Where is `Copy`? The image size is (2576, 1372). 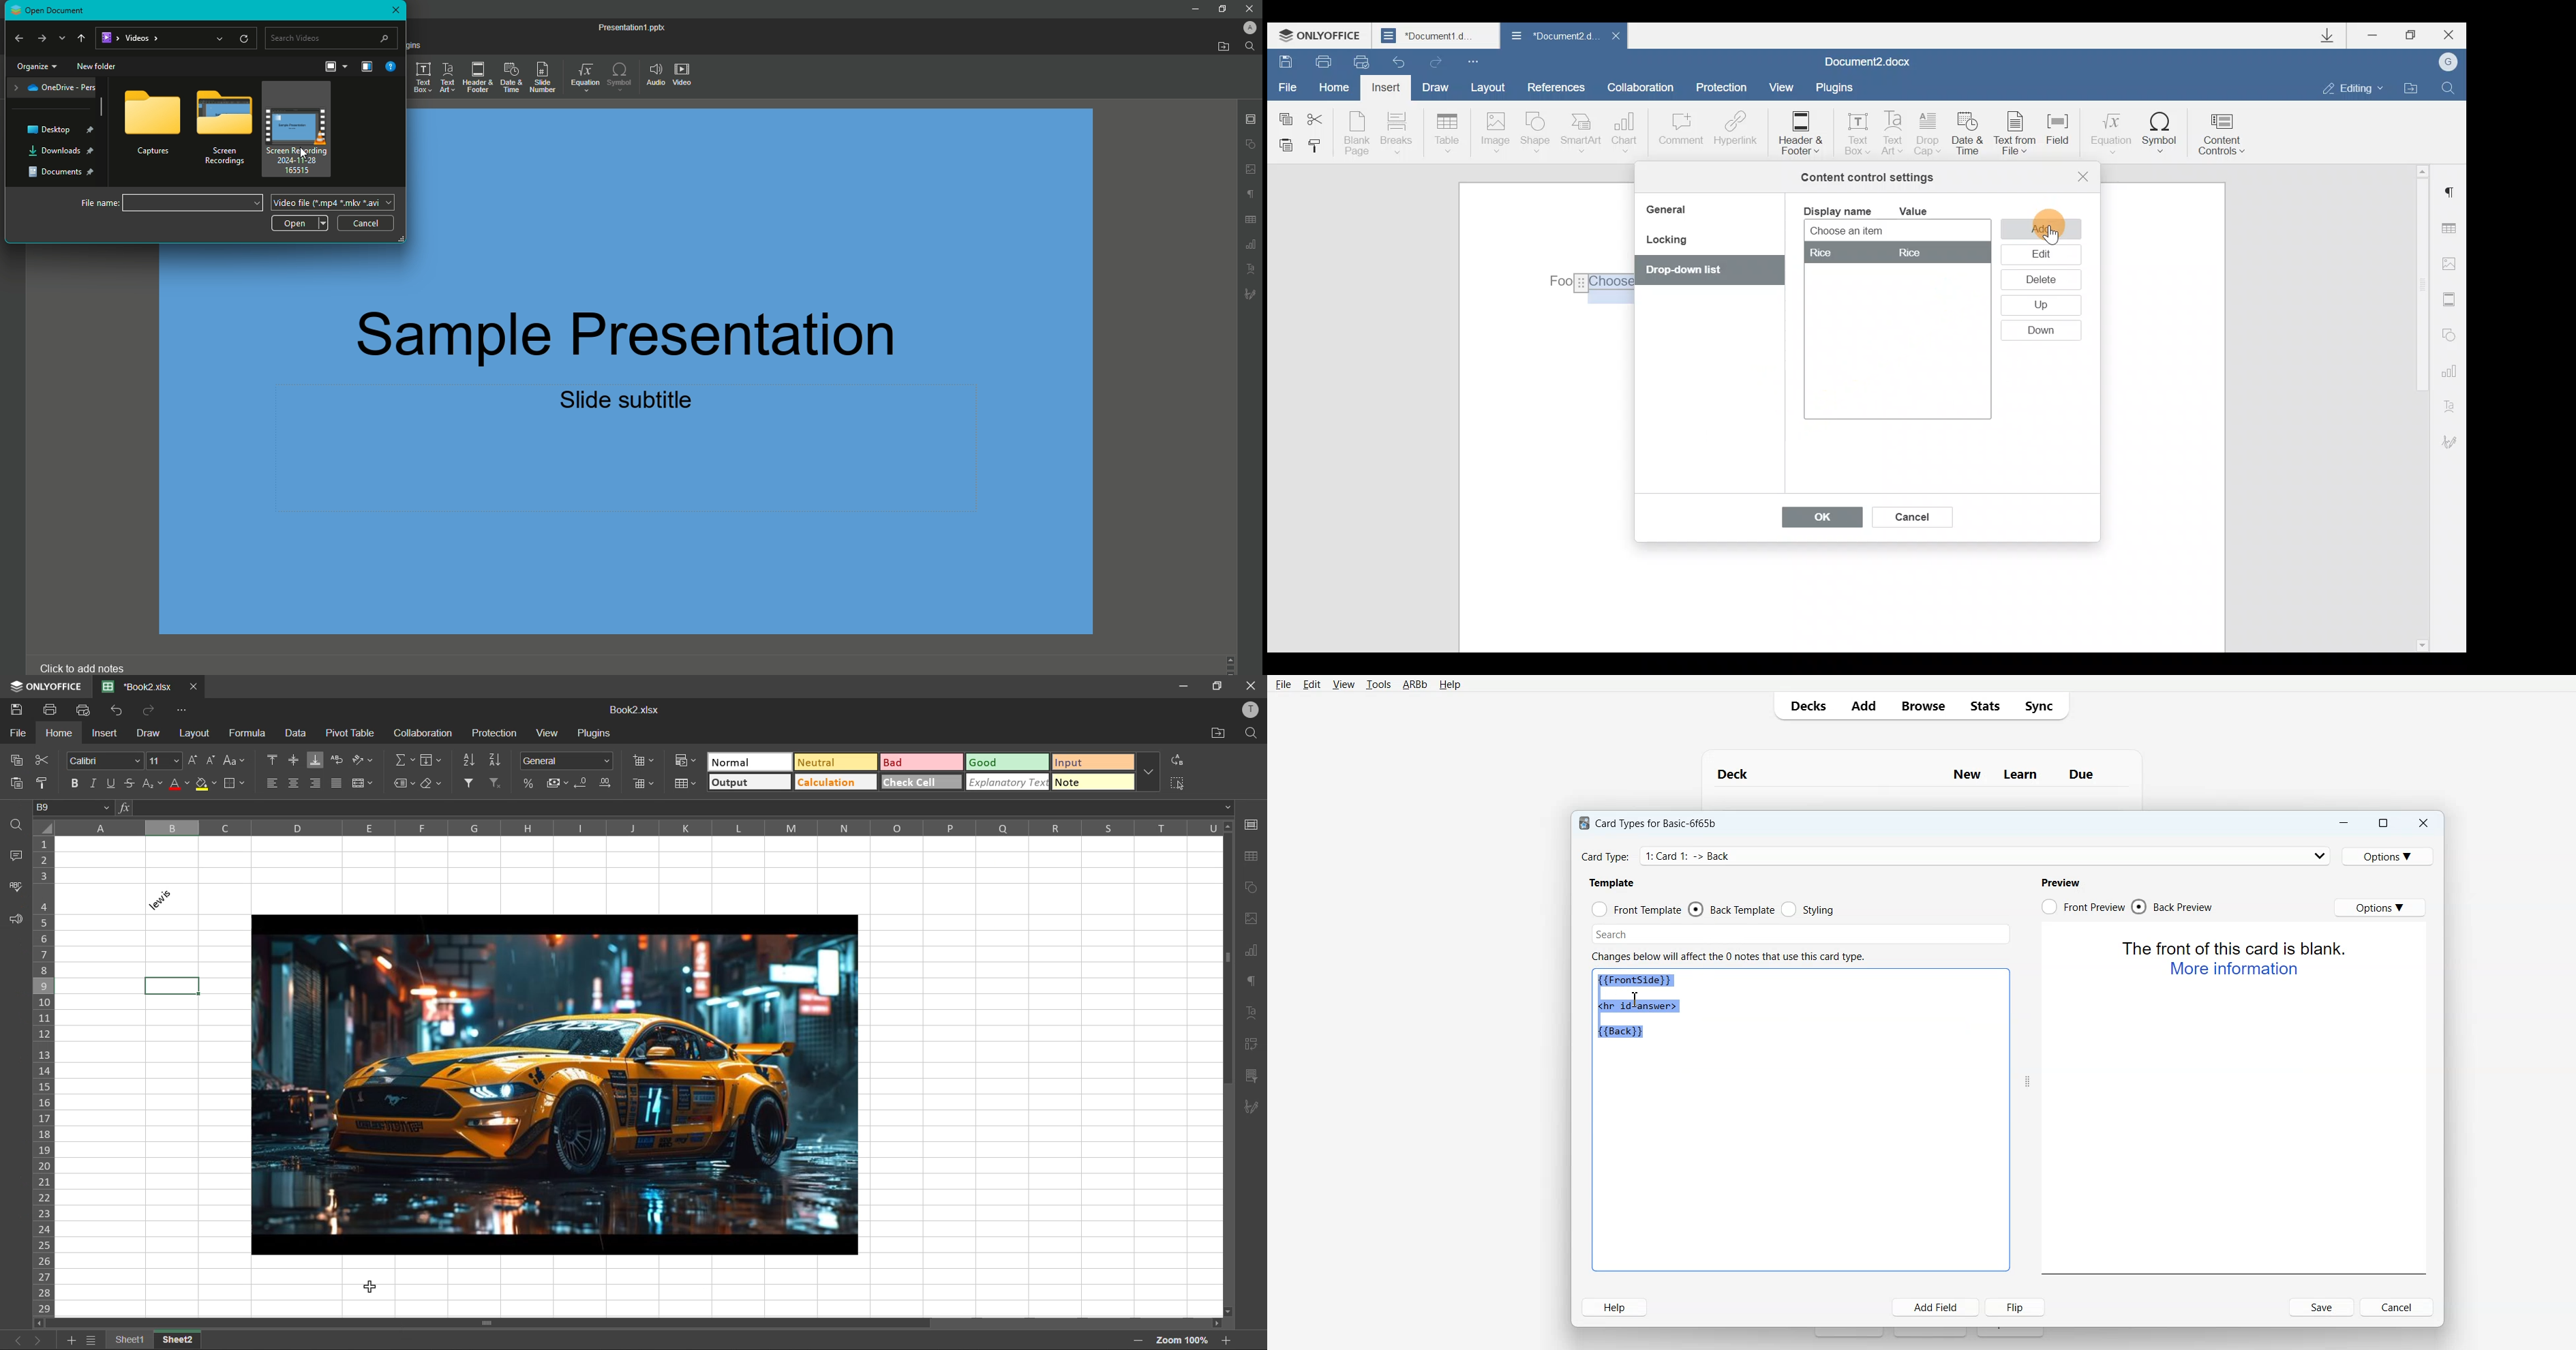 Copy is located at coordinates (1285, 116).